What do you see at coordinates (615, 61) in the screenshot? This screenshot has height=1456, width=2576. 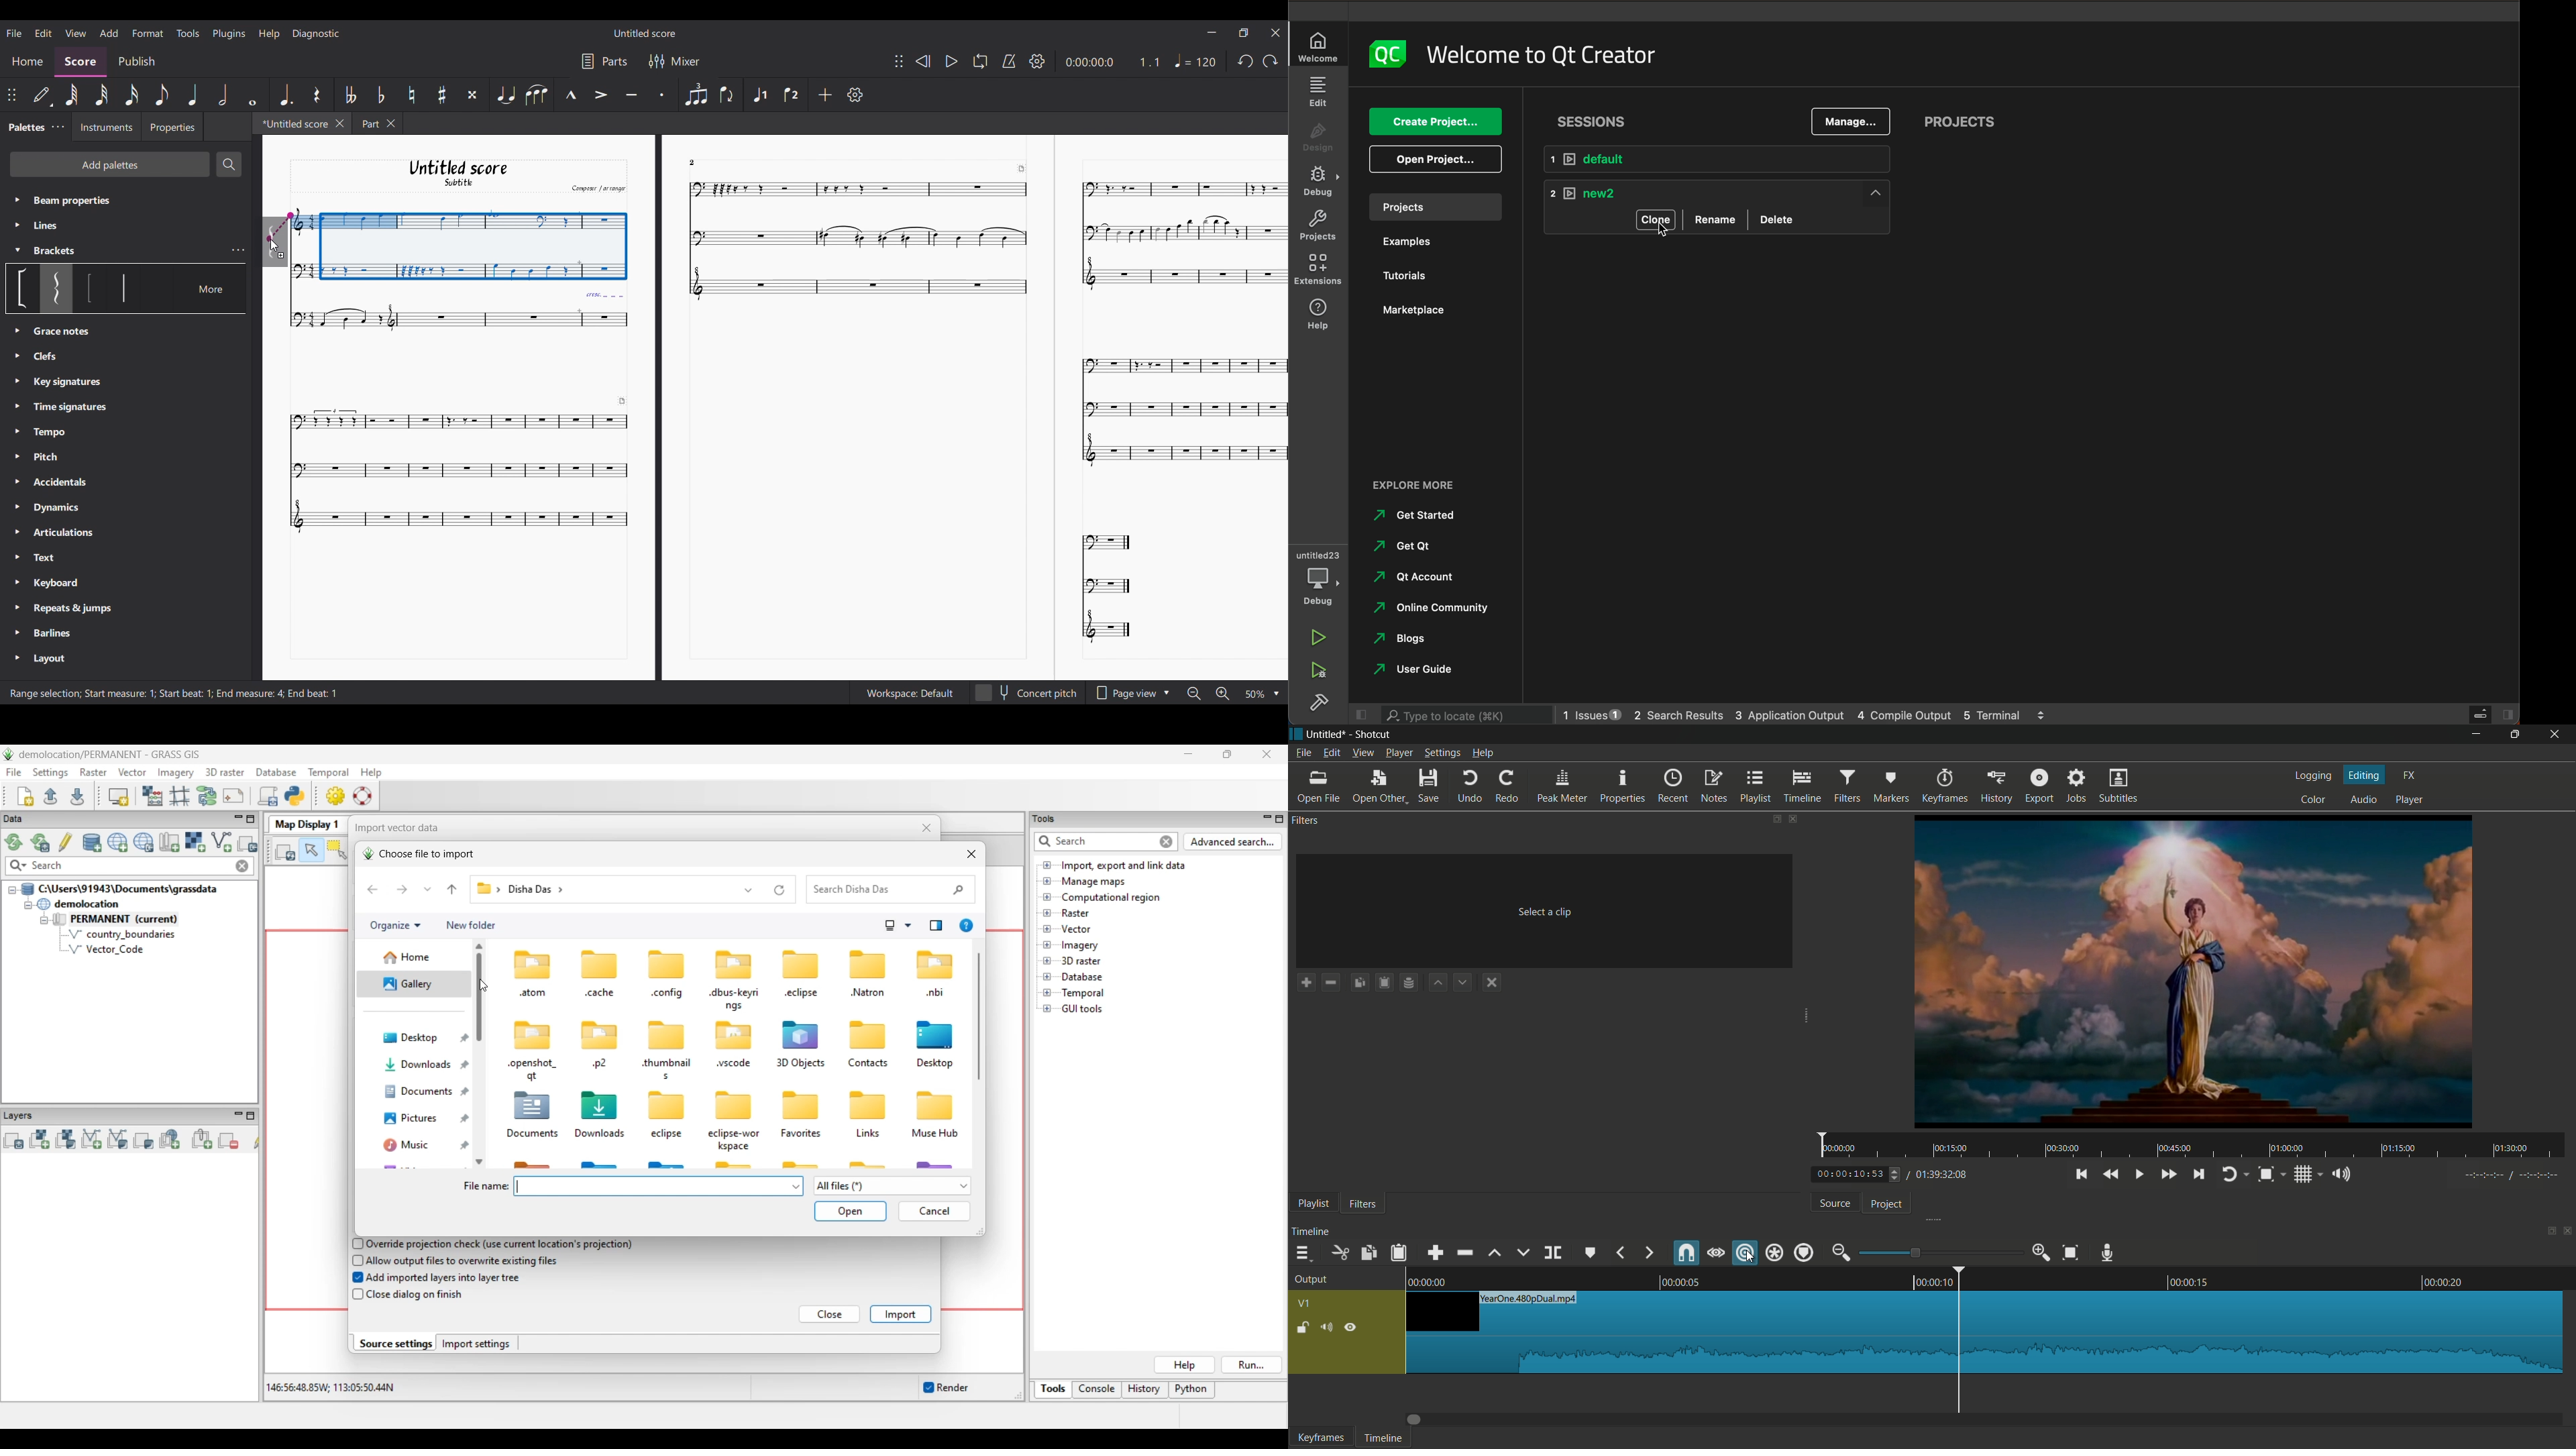 I see `Parts` at bounding box center [615, 61].